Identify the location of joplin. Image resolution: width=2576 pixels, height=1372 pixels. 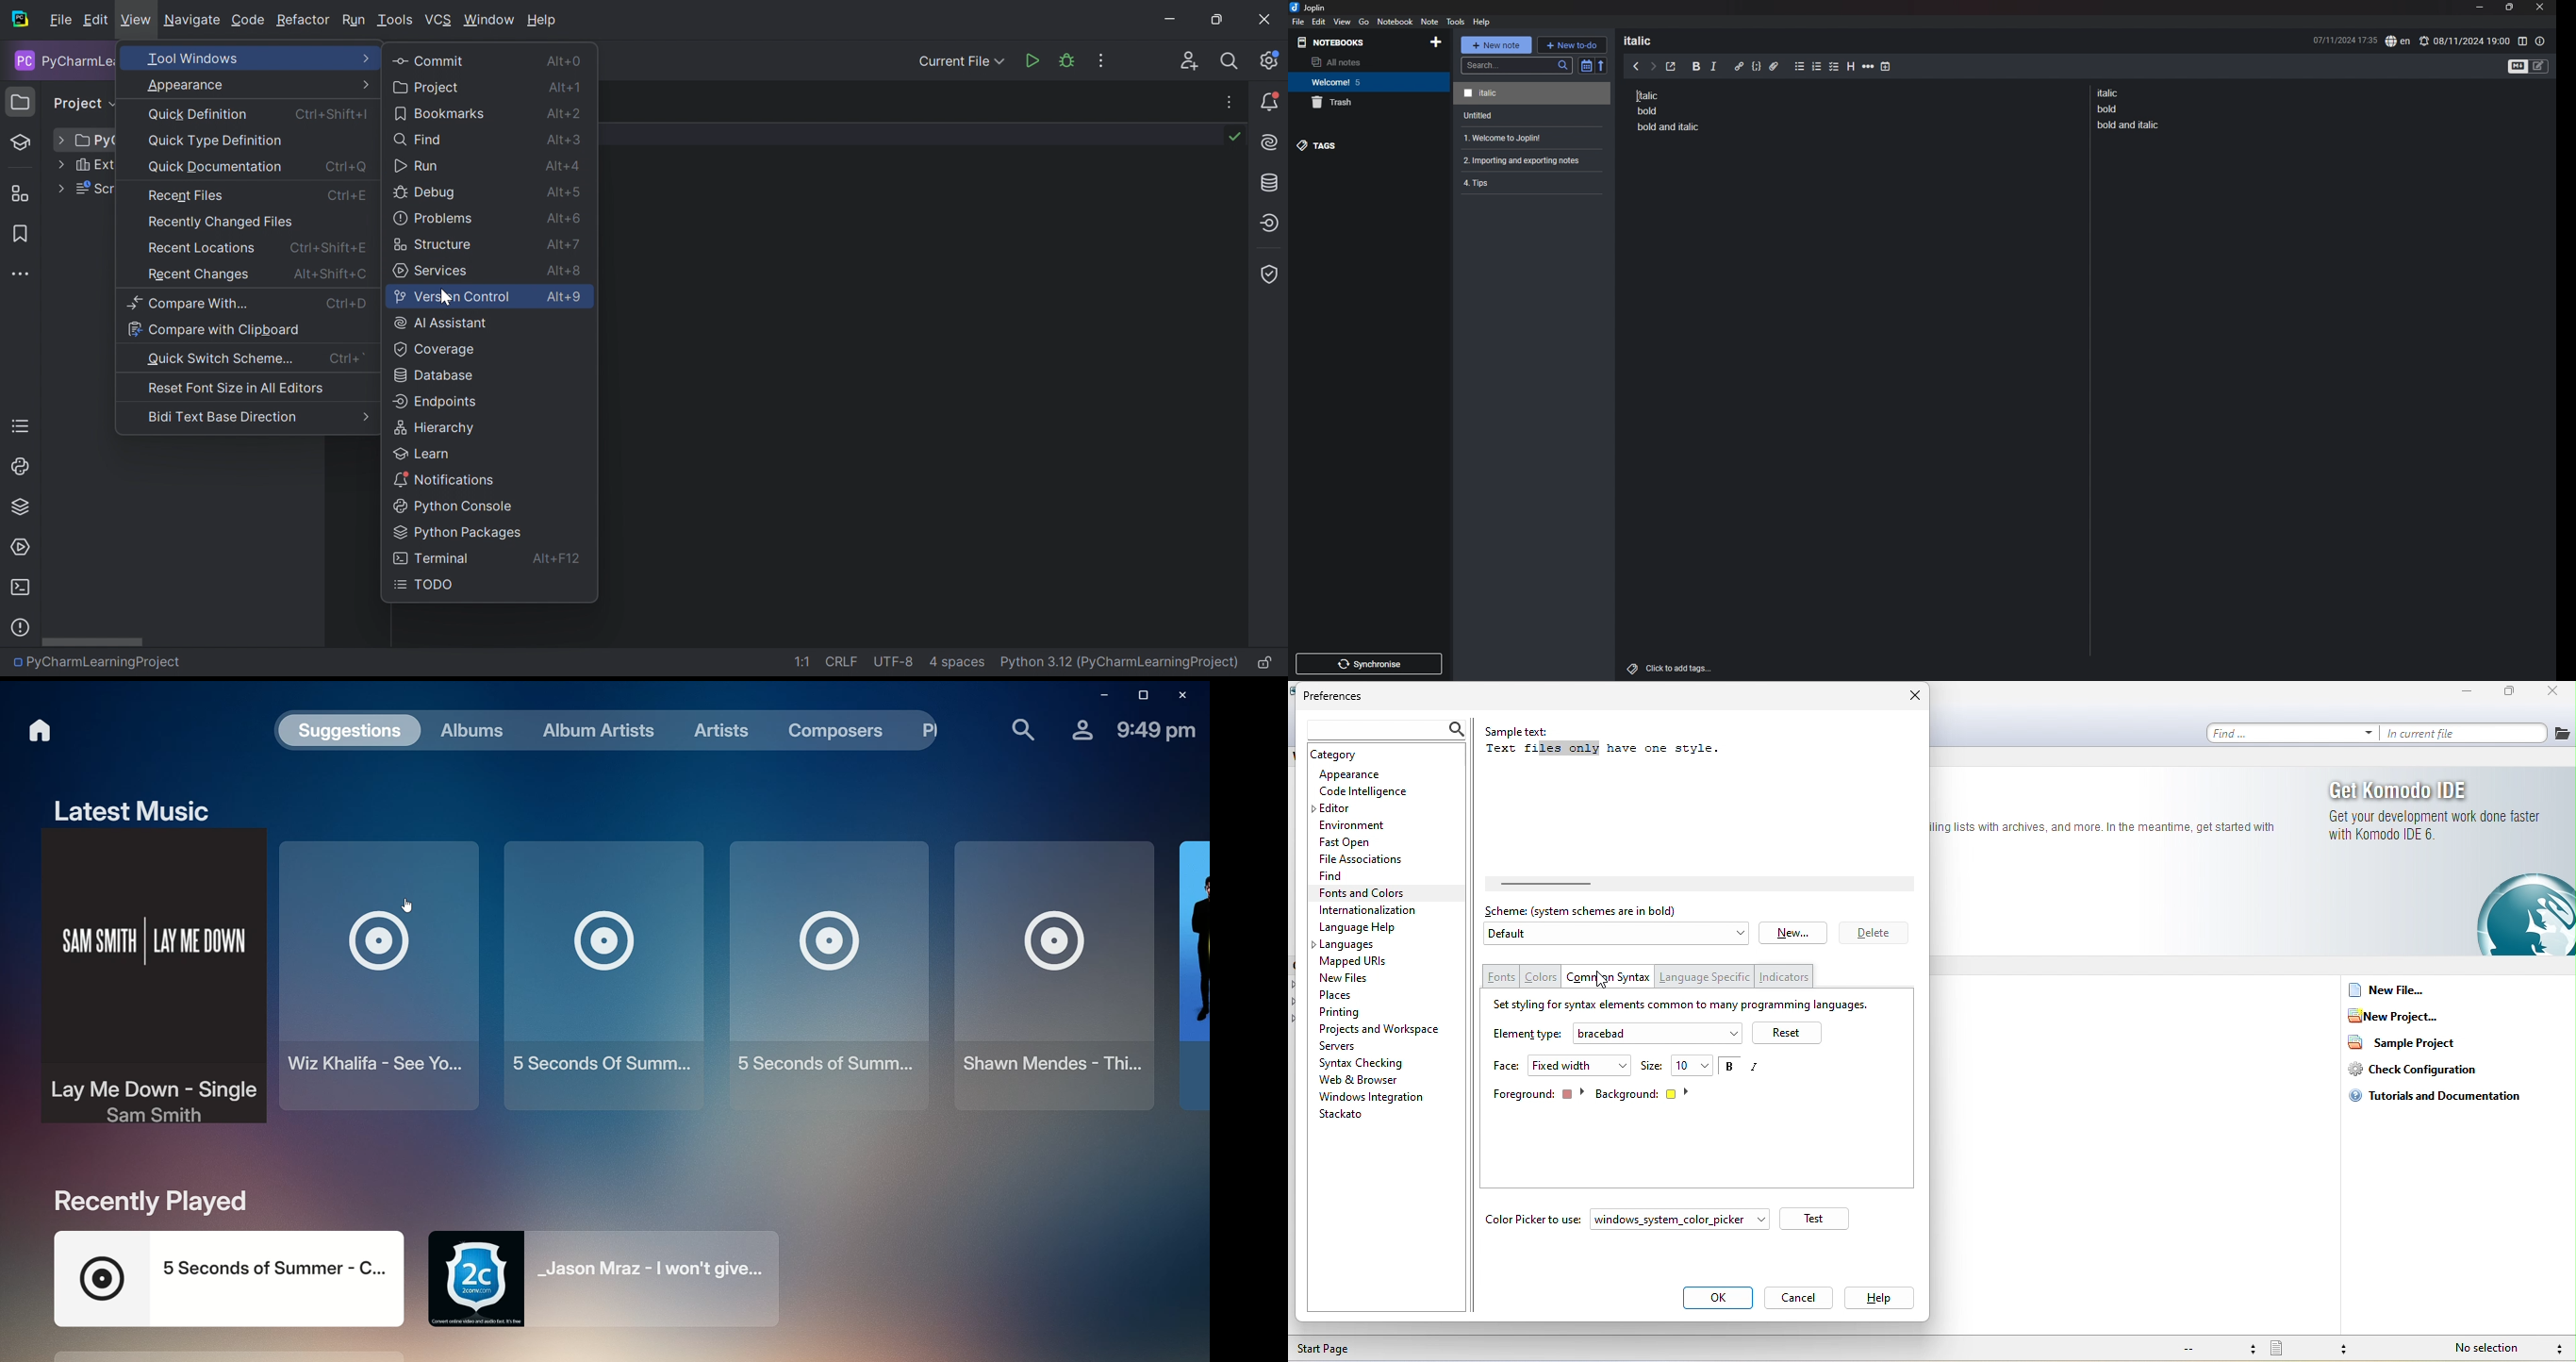
(1308, 7).